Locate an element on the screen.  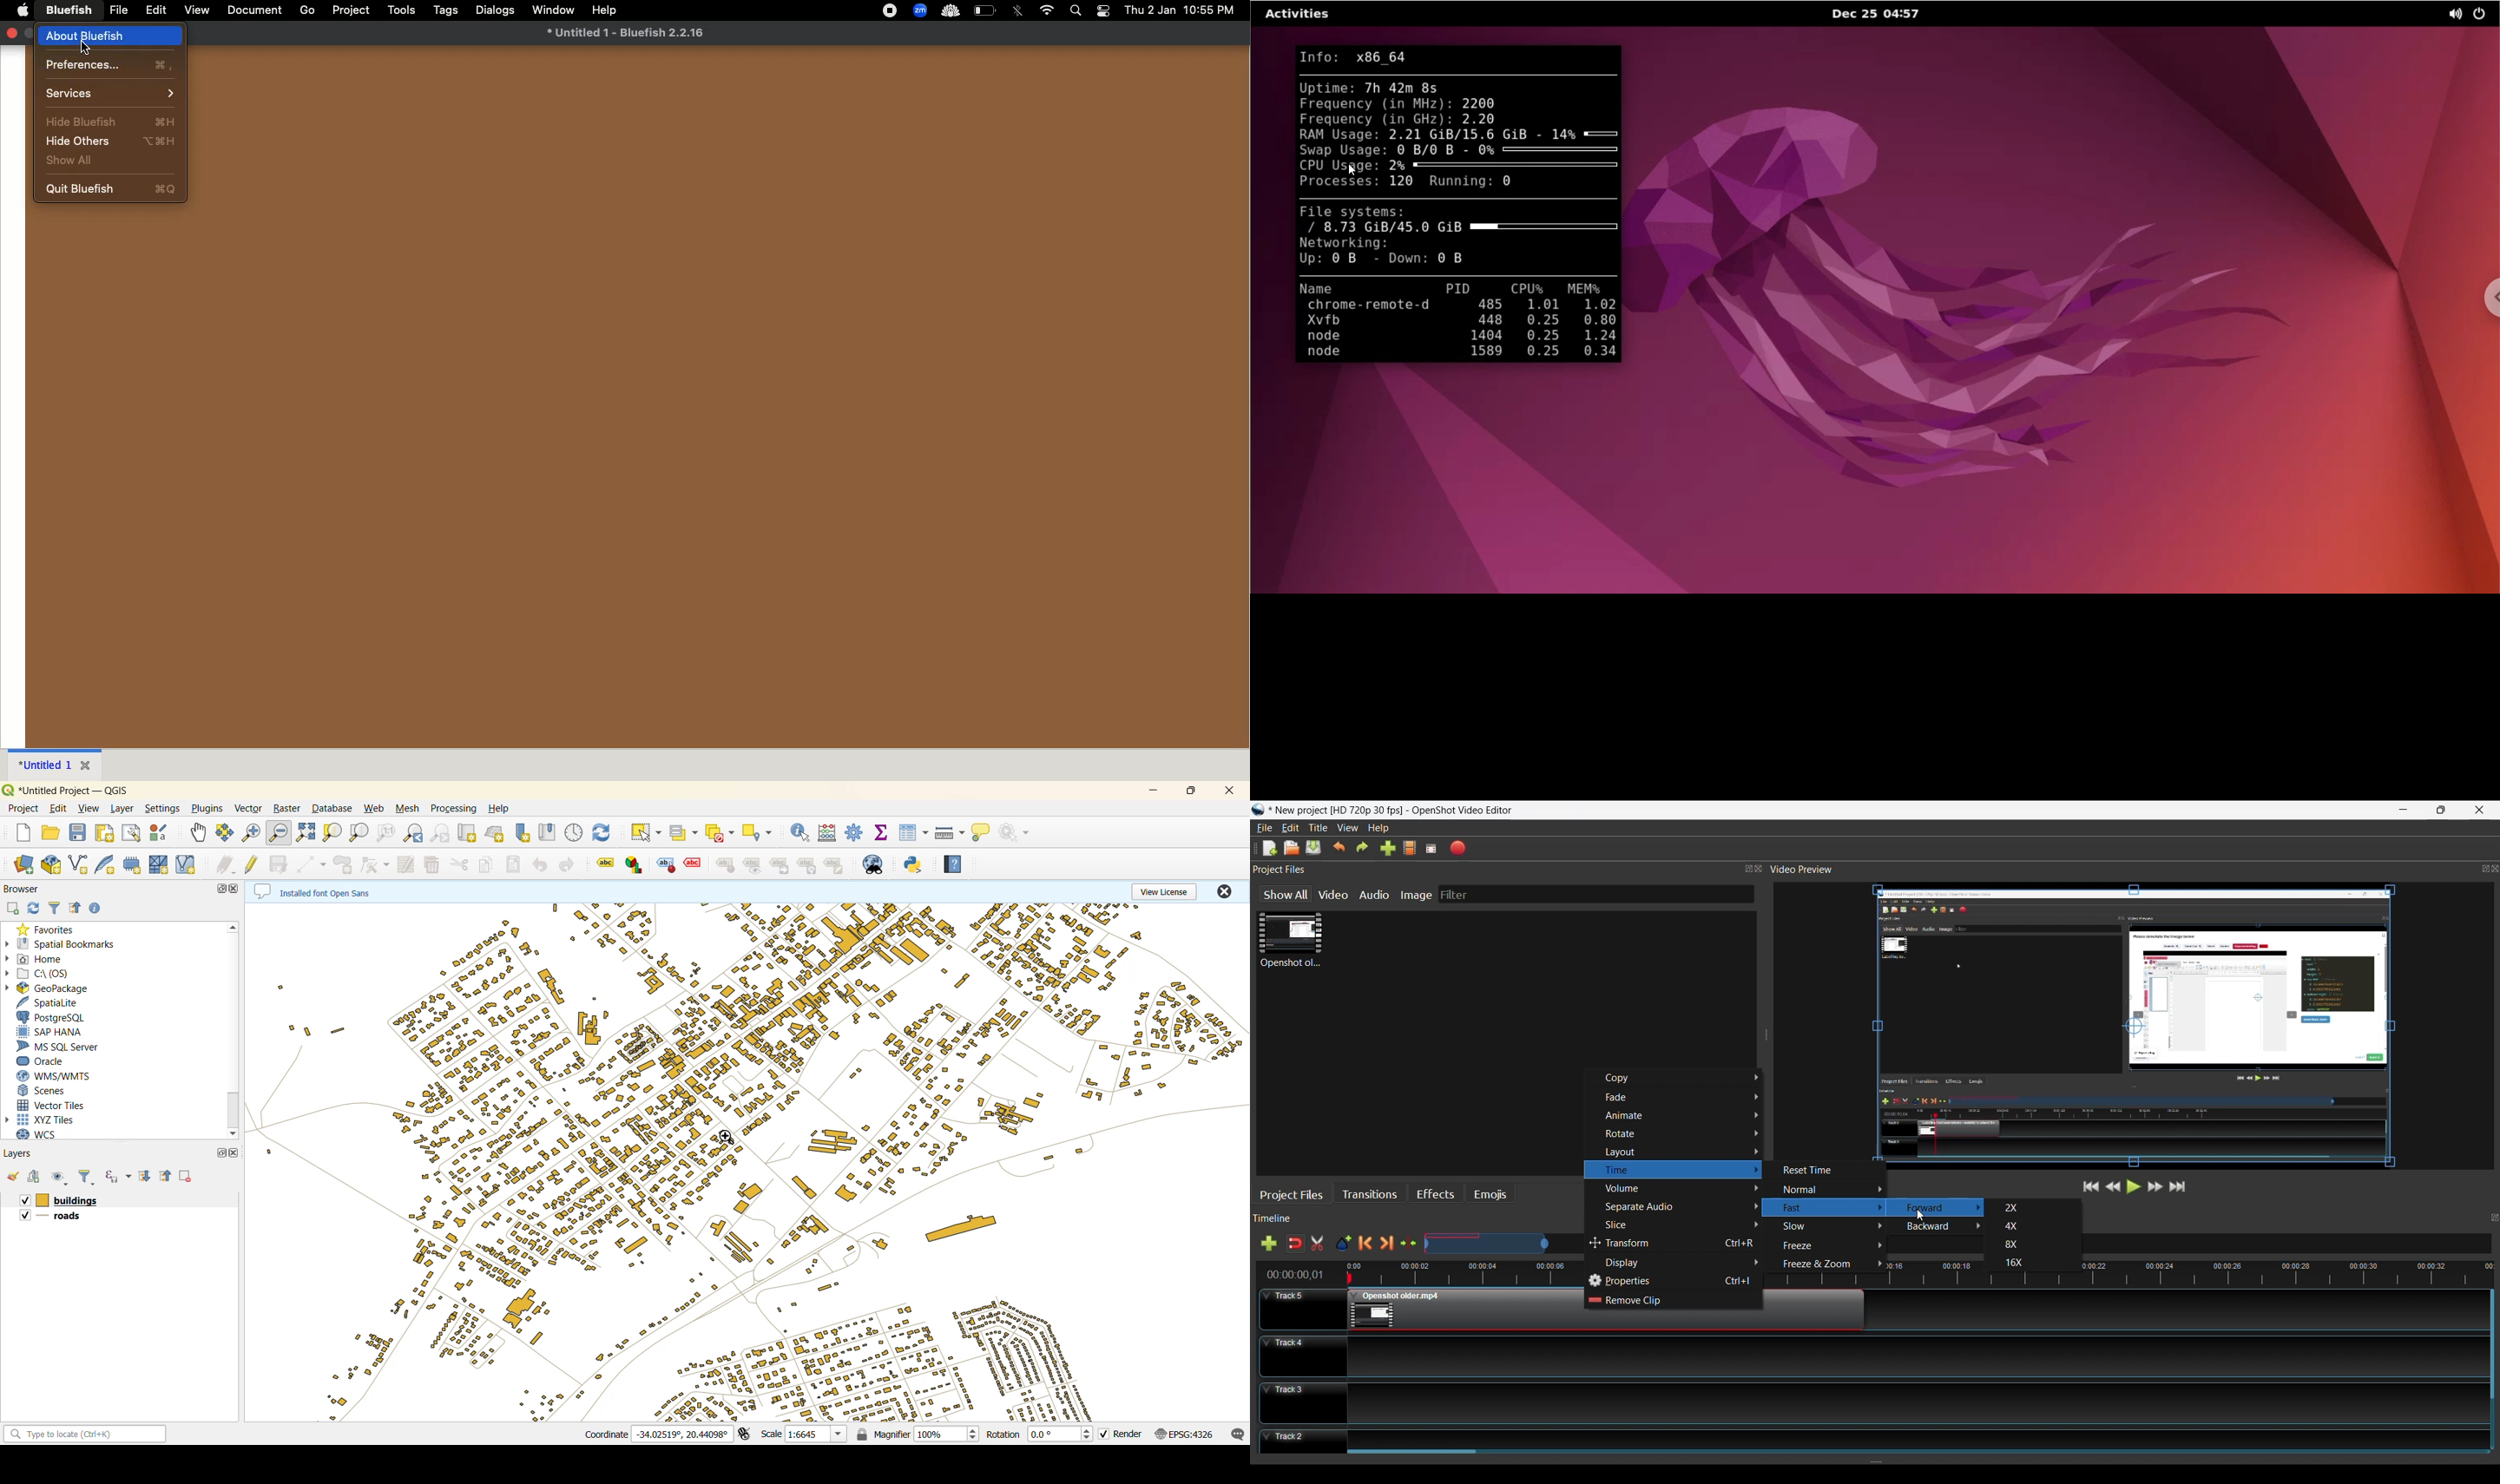
Effects is located at coordinates (1436, 1195).